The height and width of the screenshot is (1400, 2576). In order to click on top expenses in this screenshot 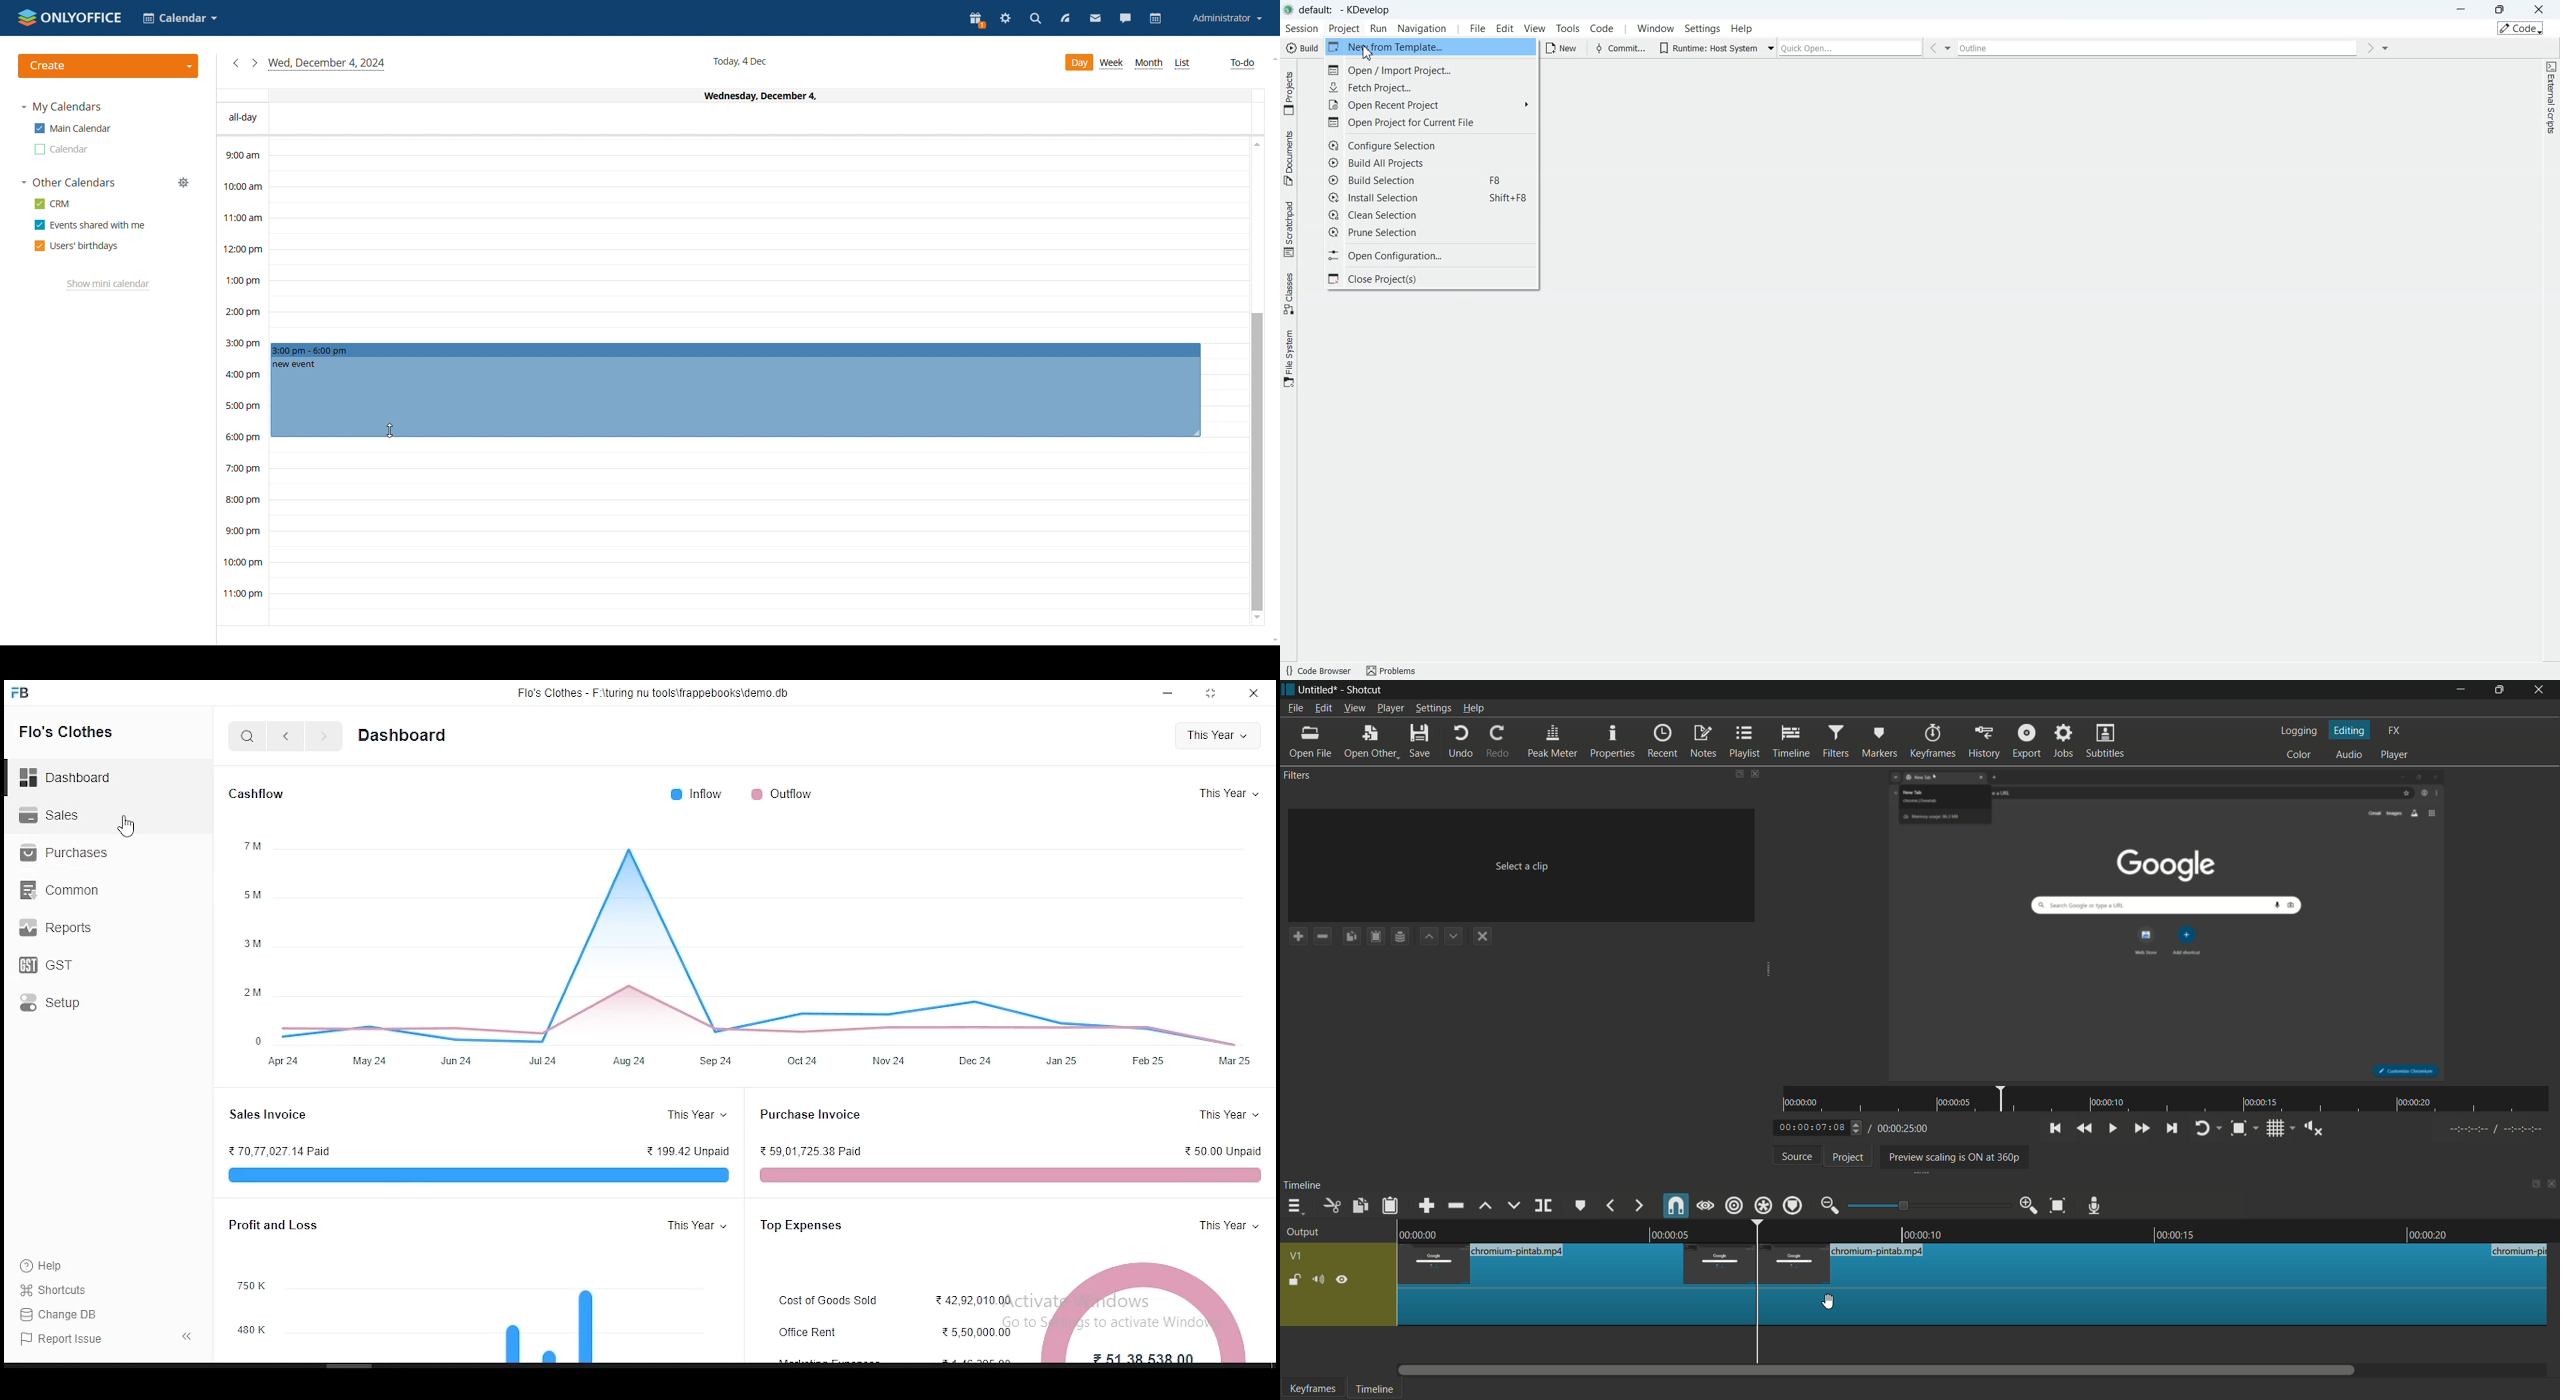, I will do `click(815, 1226)`.